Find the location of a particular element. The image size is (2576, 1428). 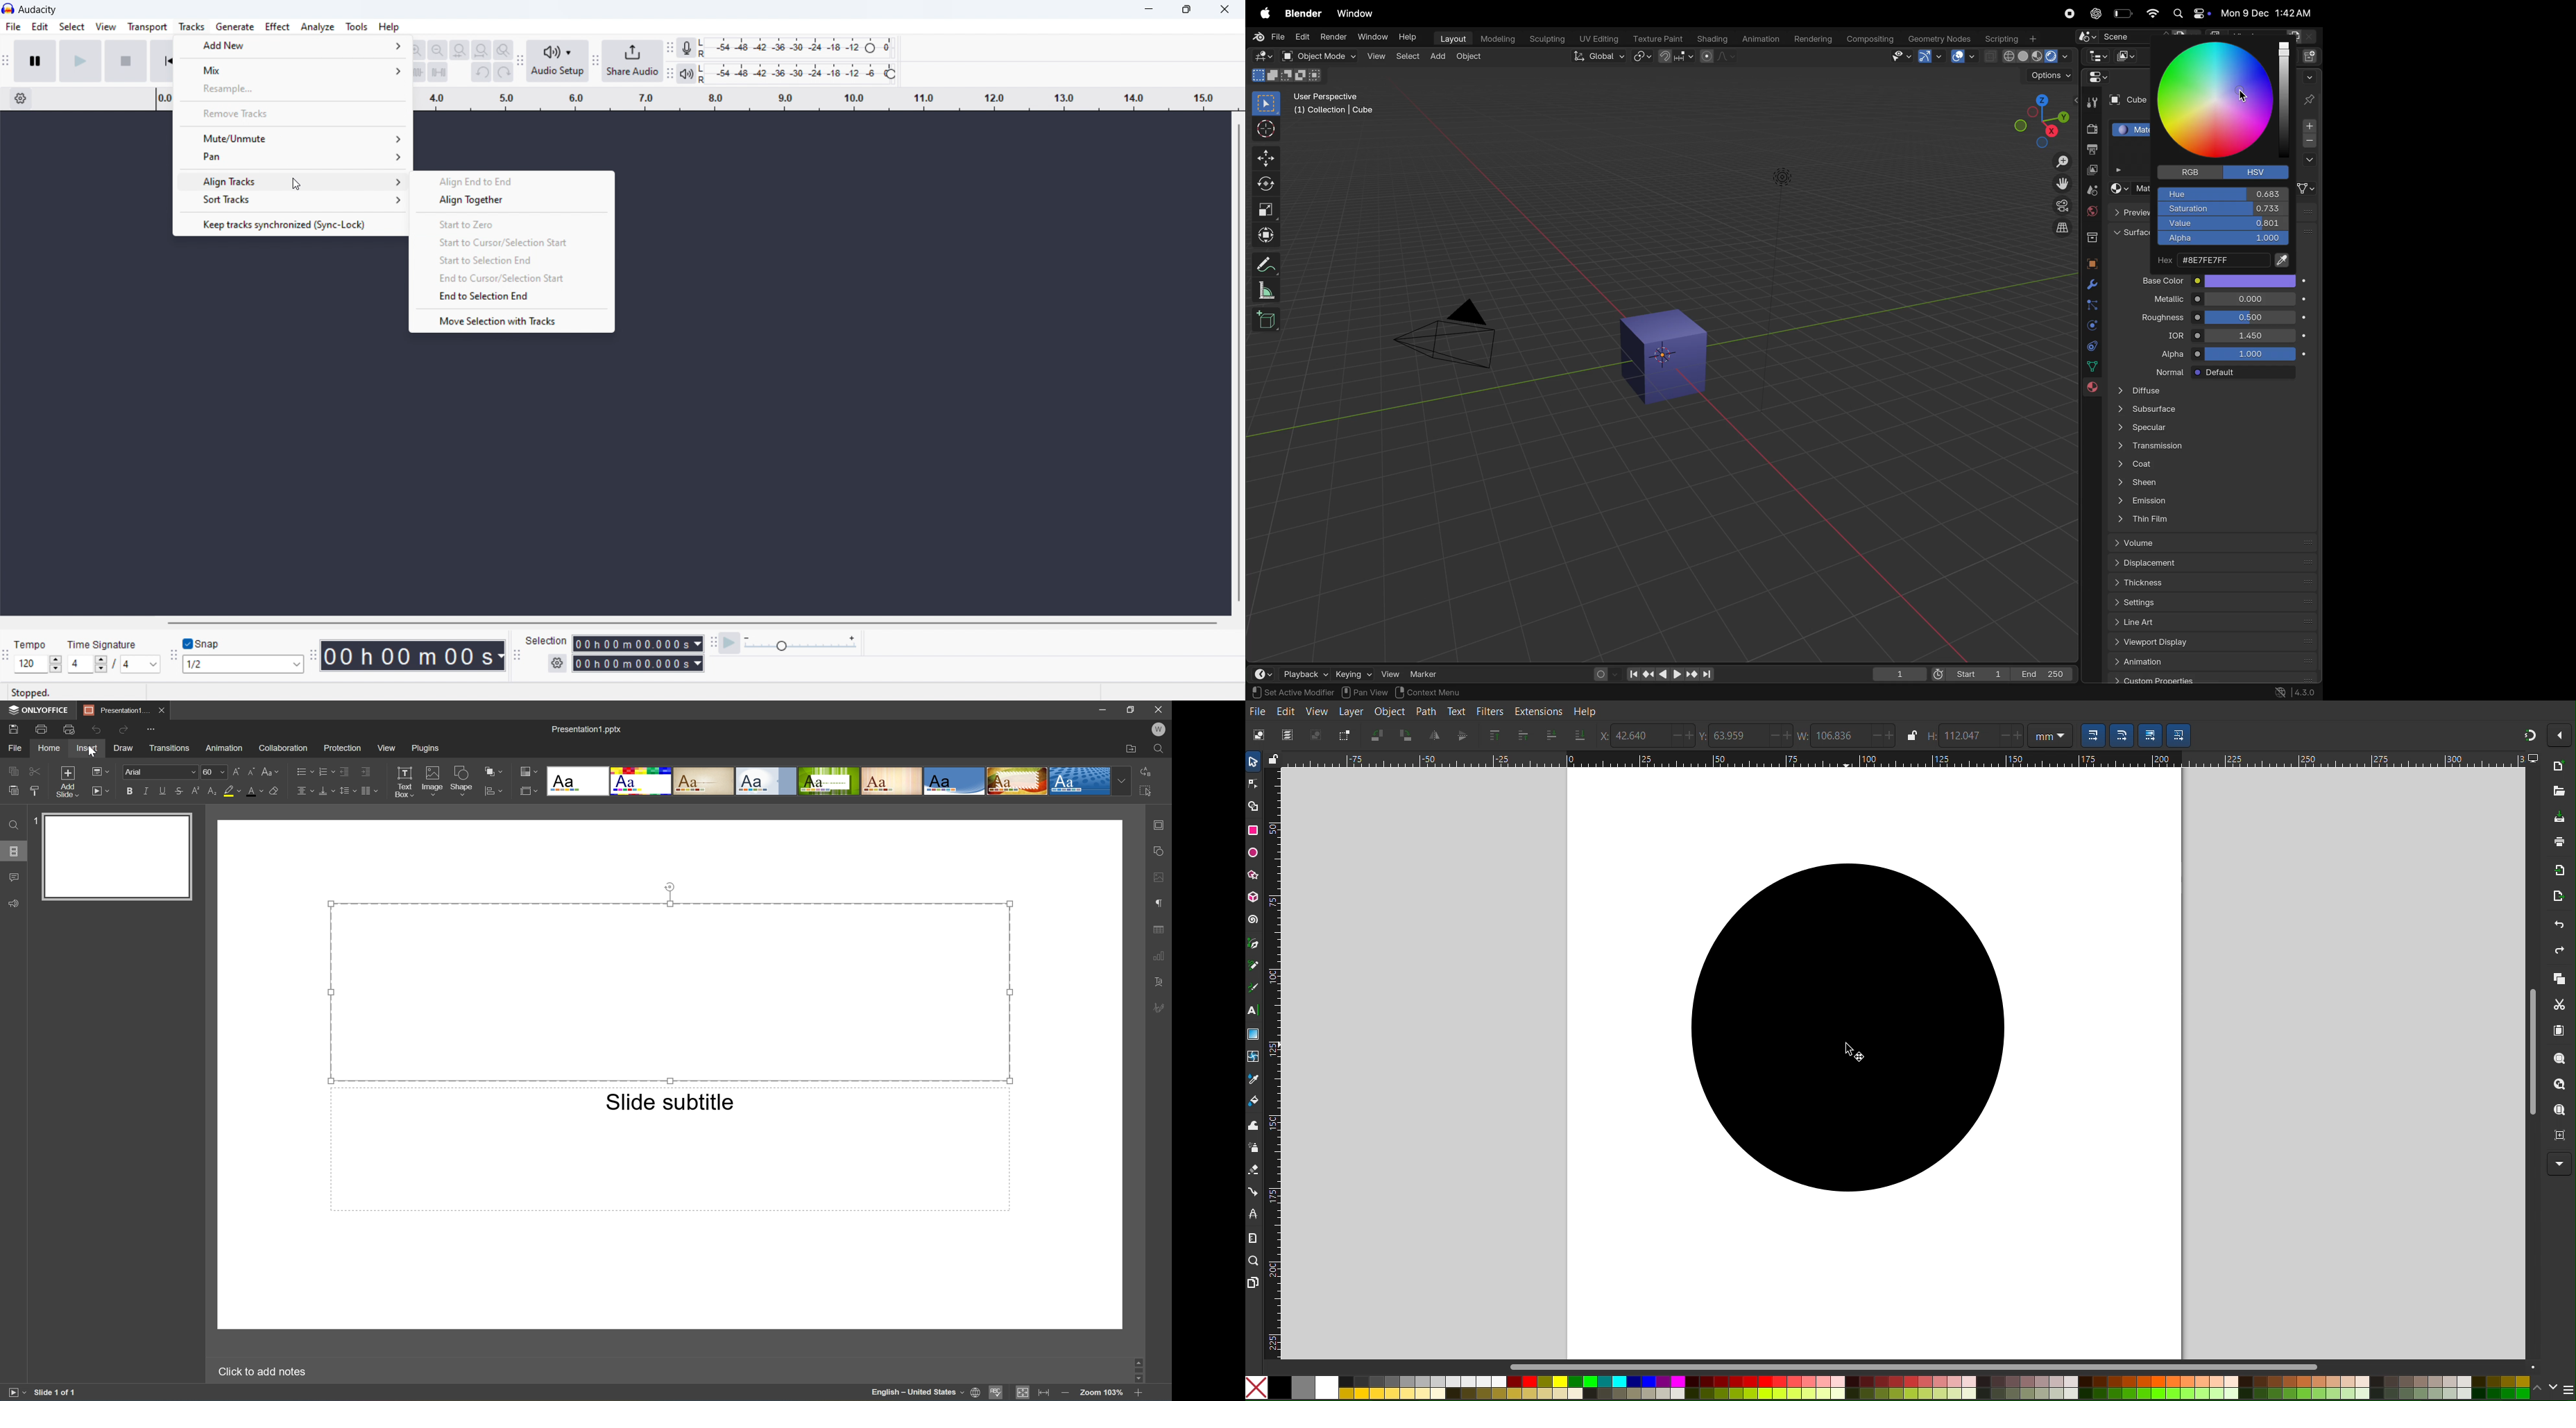

snap is located at coordinates (215, 643).